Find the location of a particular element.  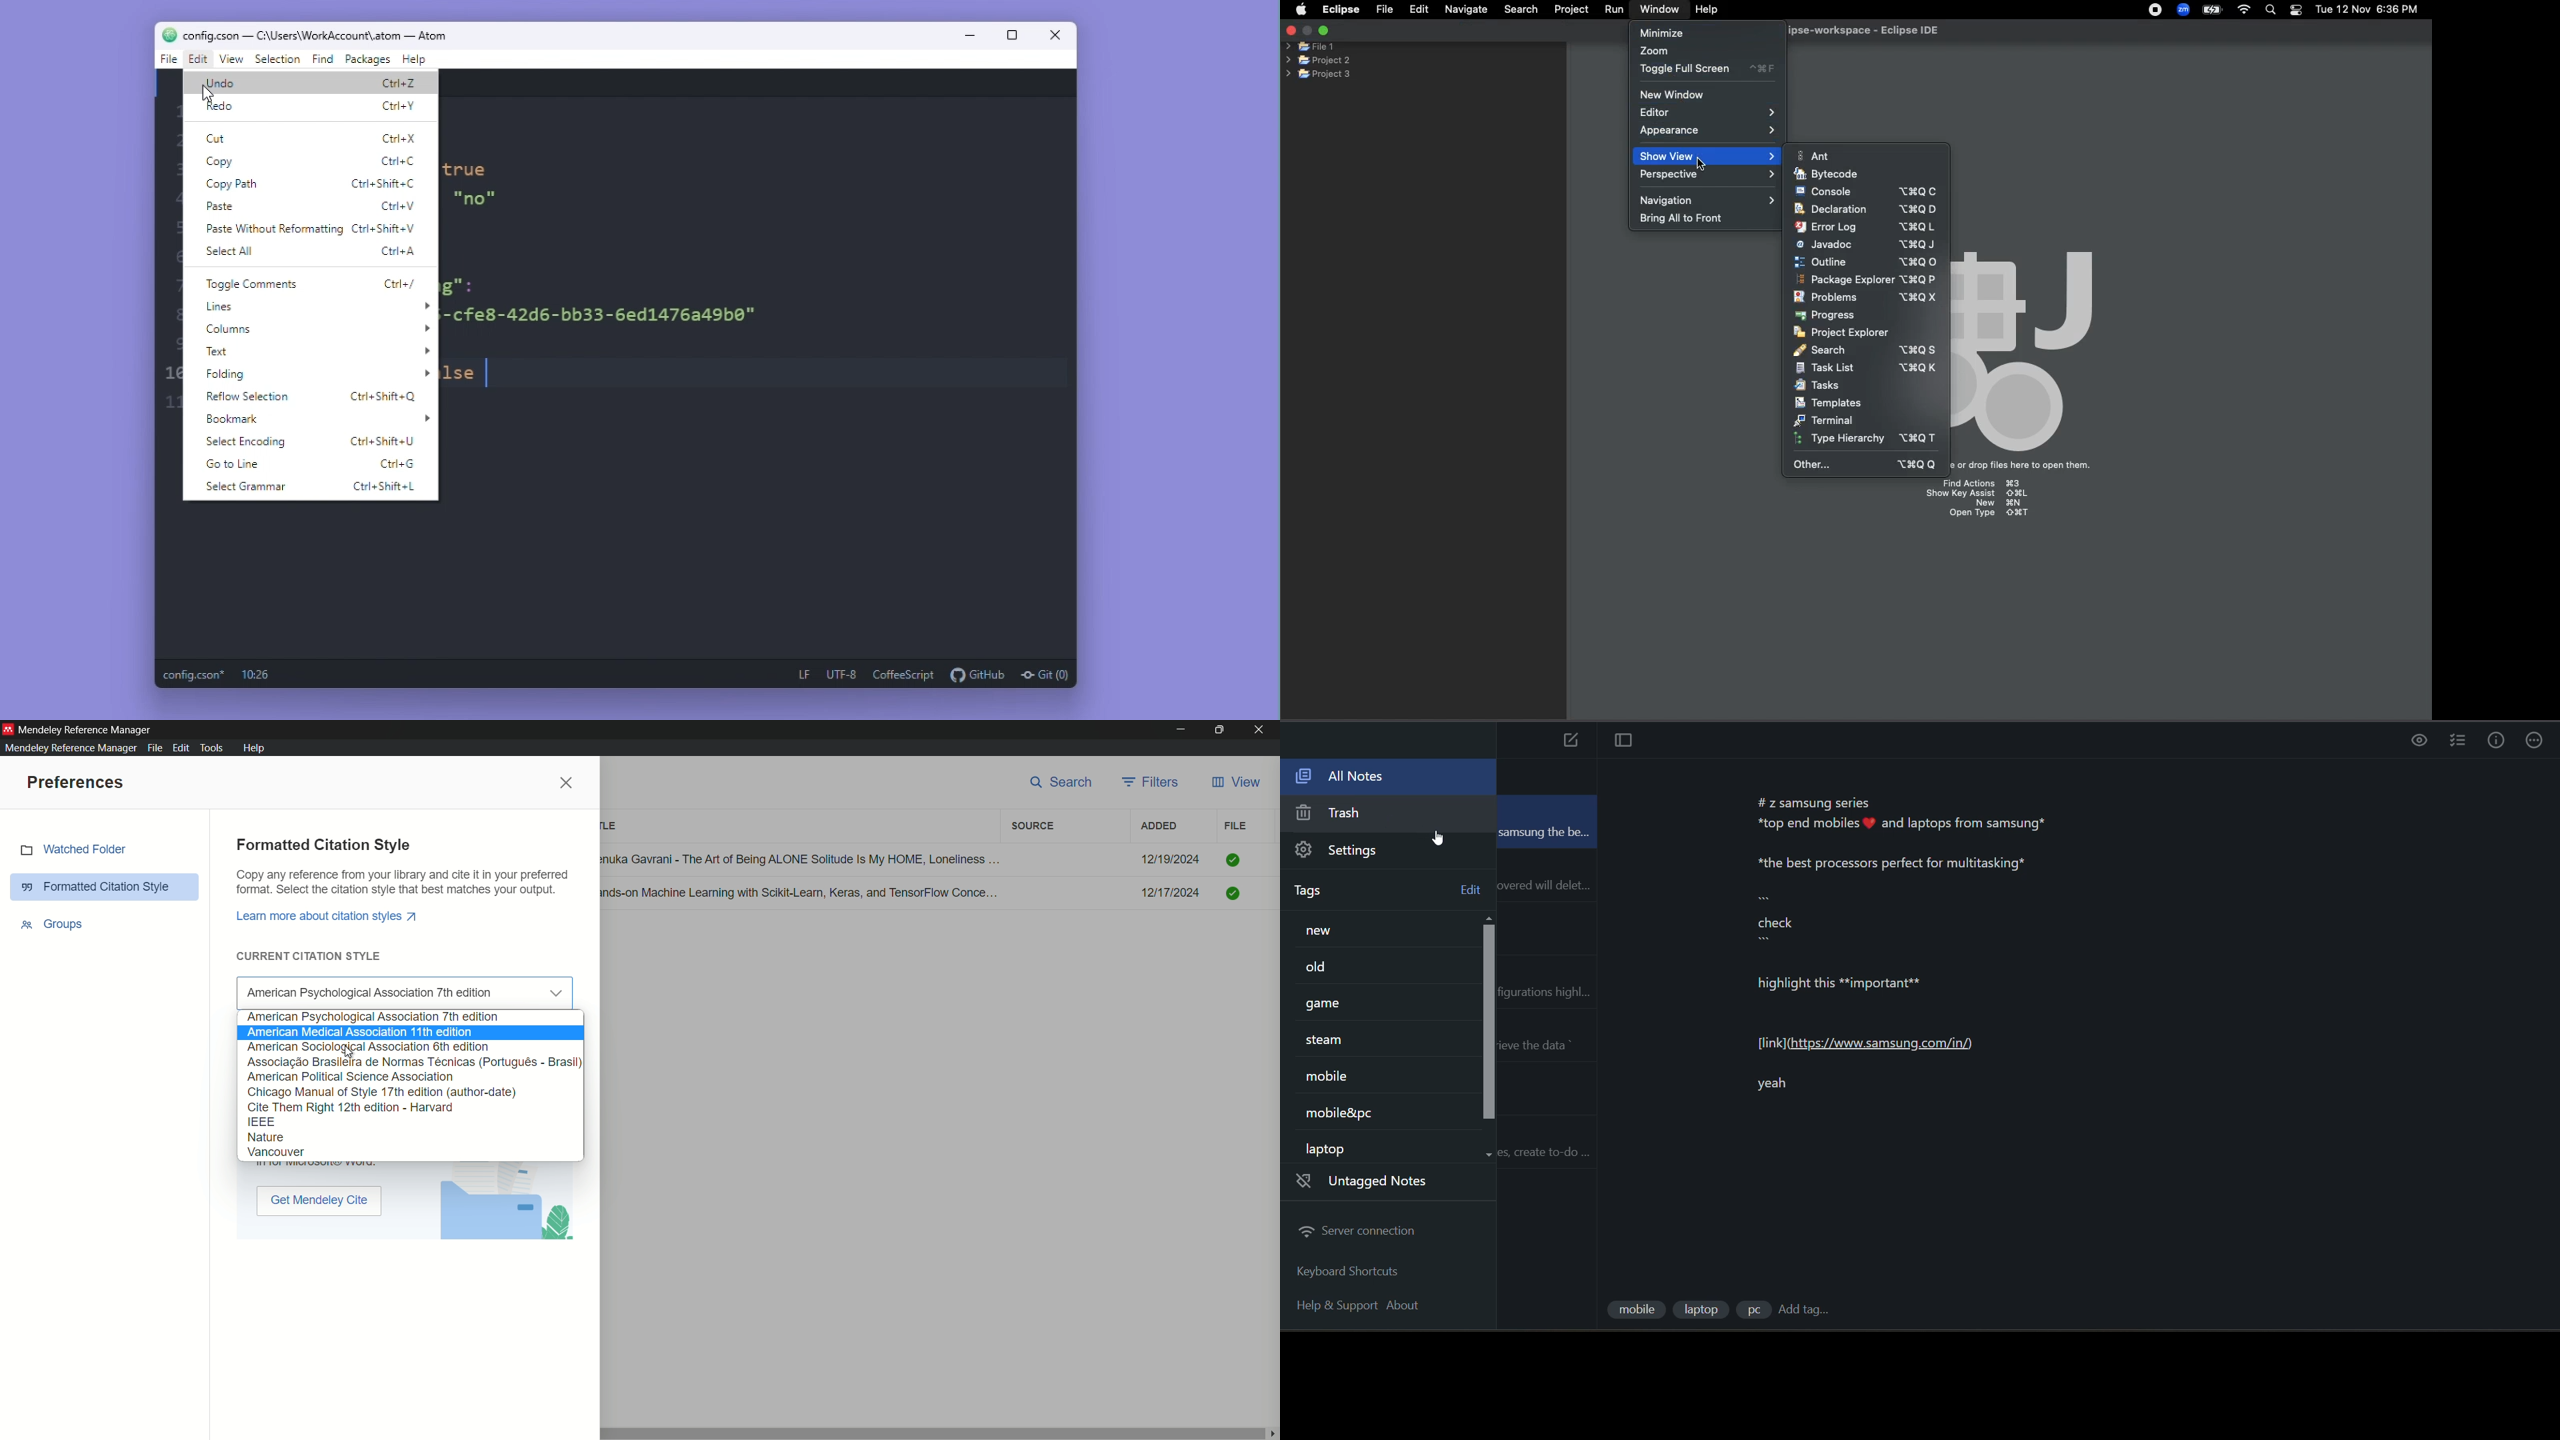

Search is located at coordinates (1865, 349).